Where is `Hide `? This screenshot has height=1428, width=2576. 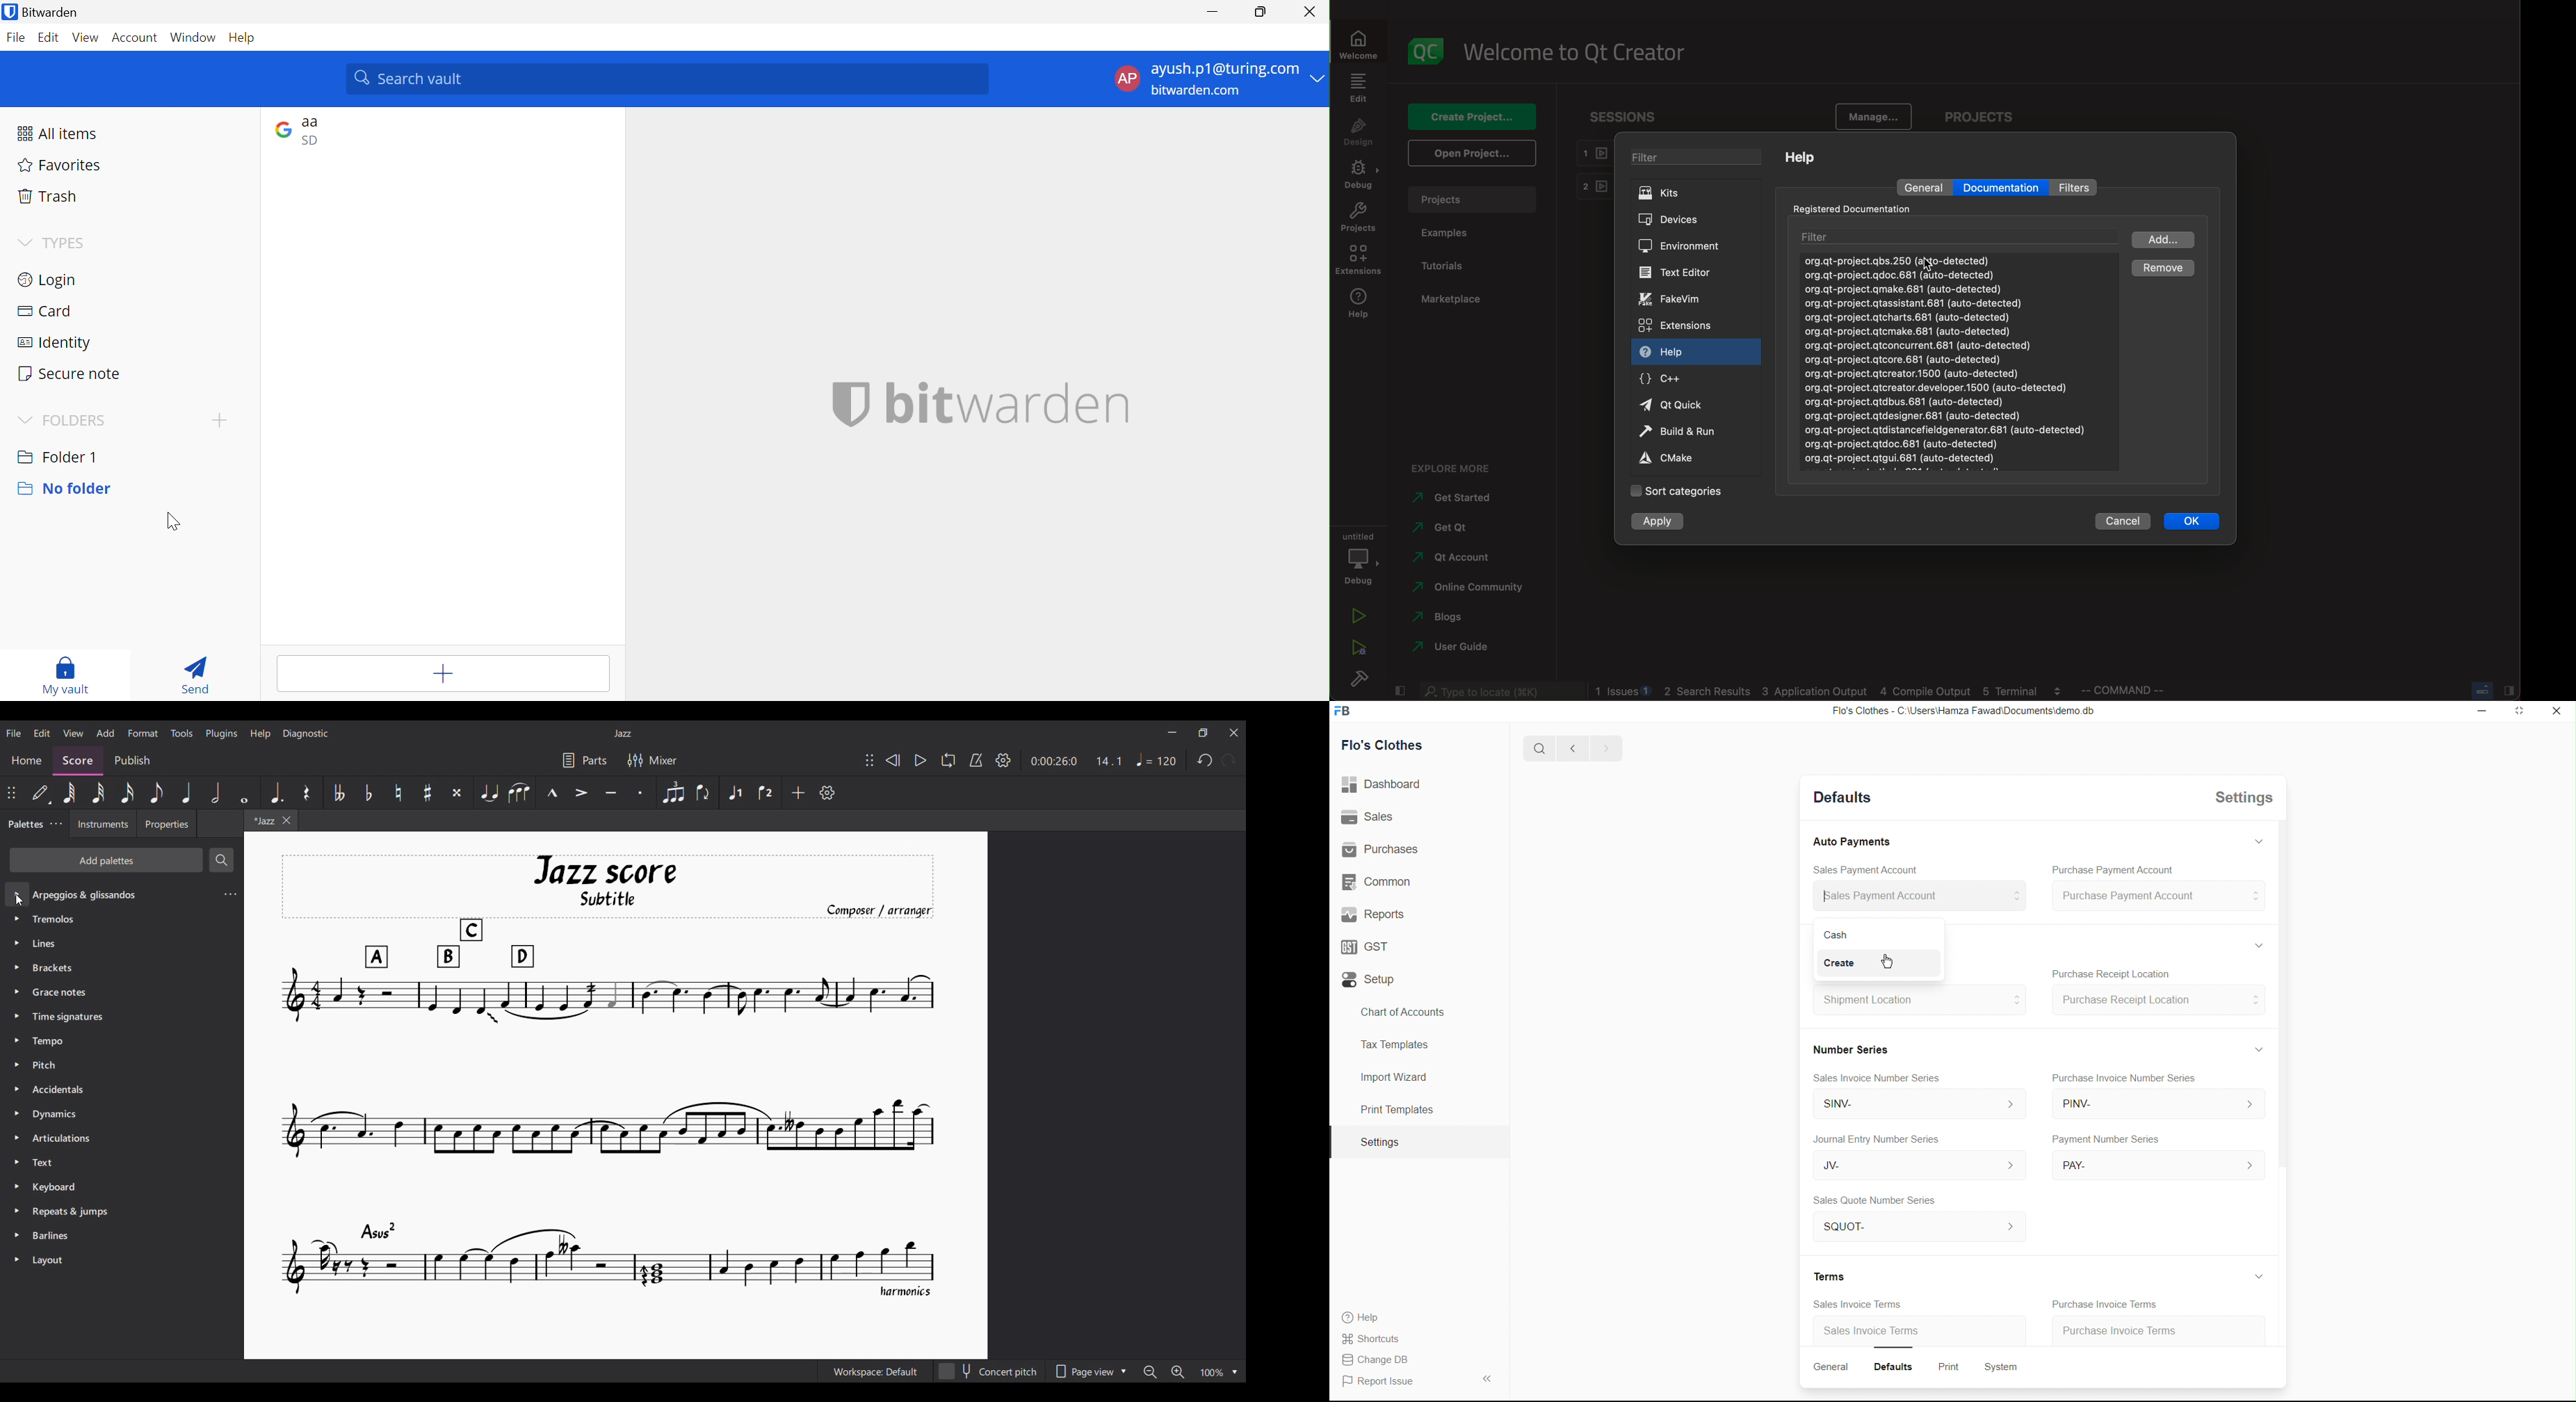 Hide  is located at coordinates (2253, 1051).